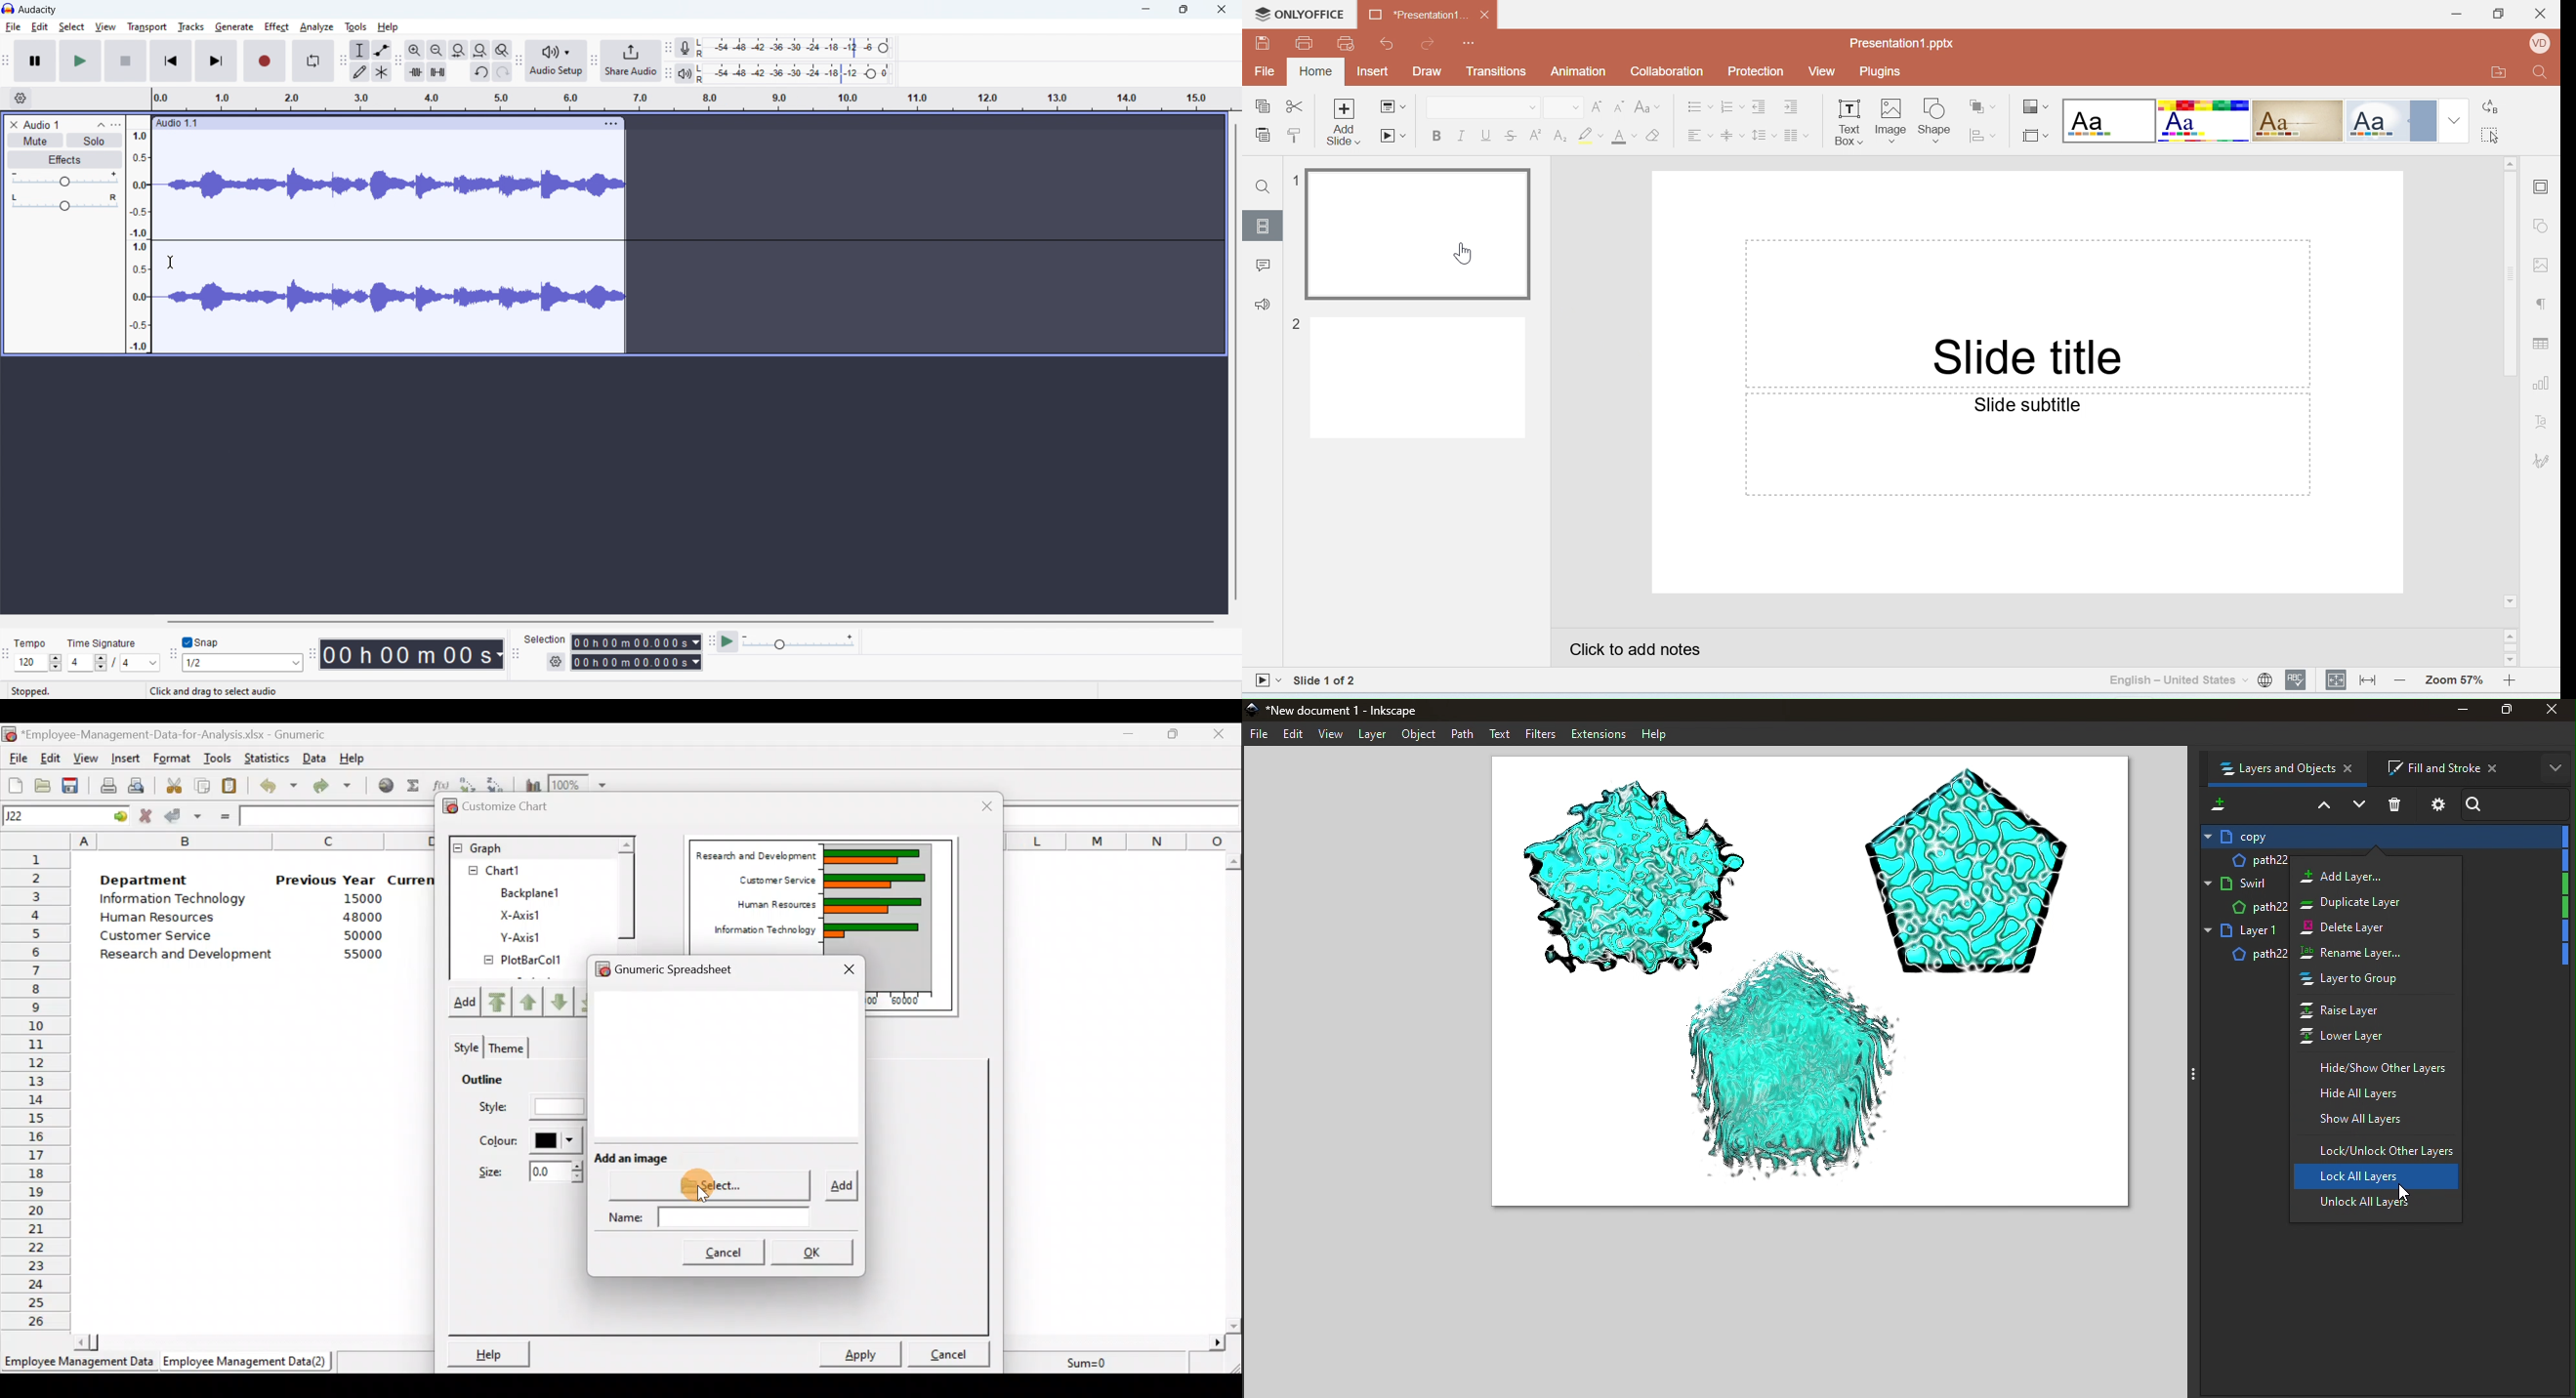 The width and height of the screenshot is (2576, 1400). Describe the element at coordinates (1261, 107) in the screenshot. I see `Copy` at that location.